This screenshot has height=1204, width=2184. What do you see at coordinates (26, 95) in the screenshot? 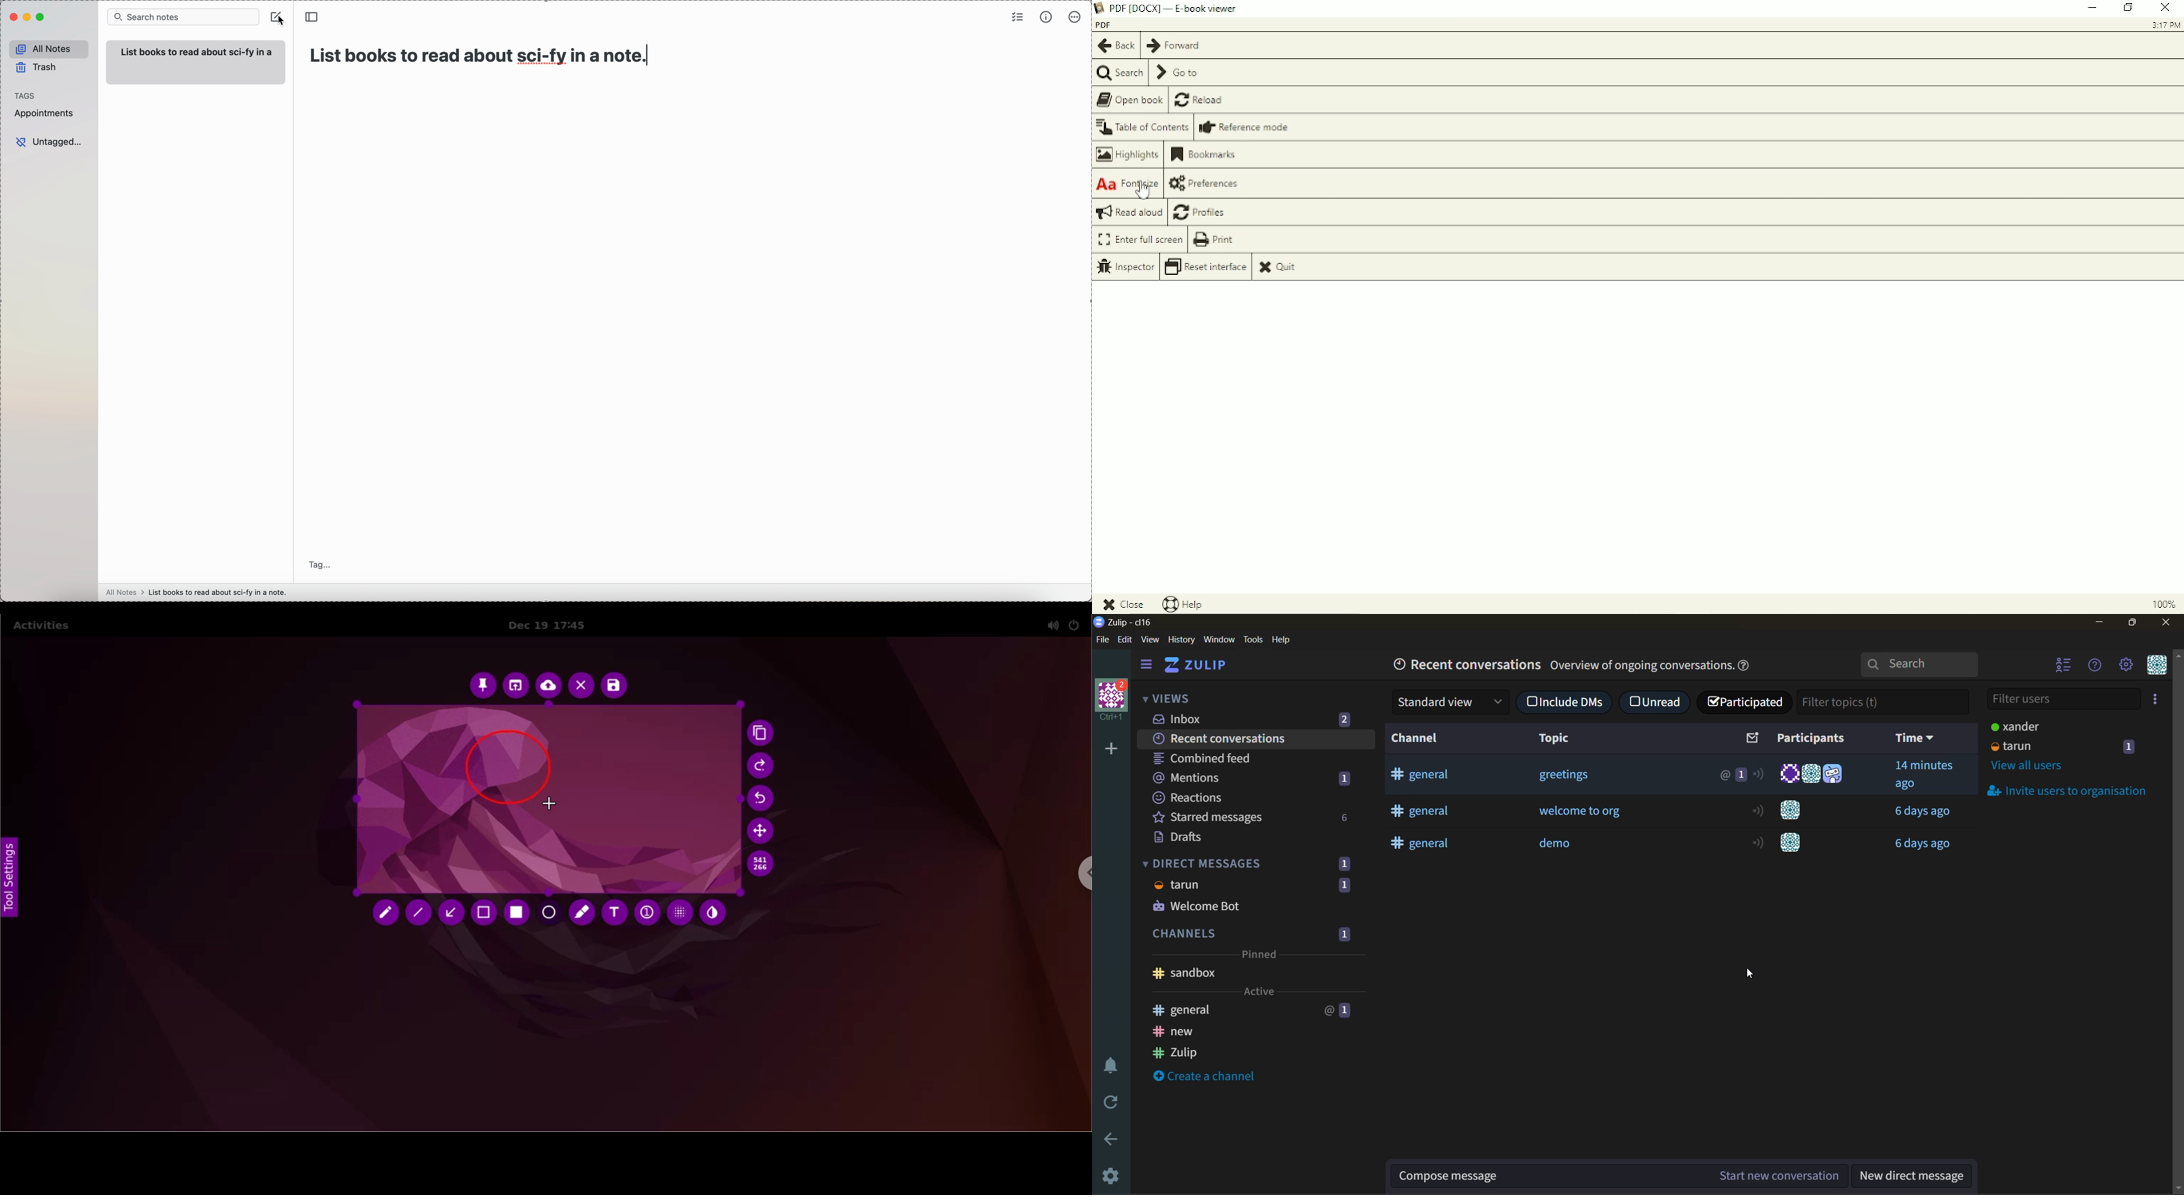
I see `tags` at bounding box center [26, 95].